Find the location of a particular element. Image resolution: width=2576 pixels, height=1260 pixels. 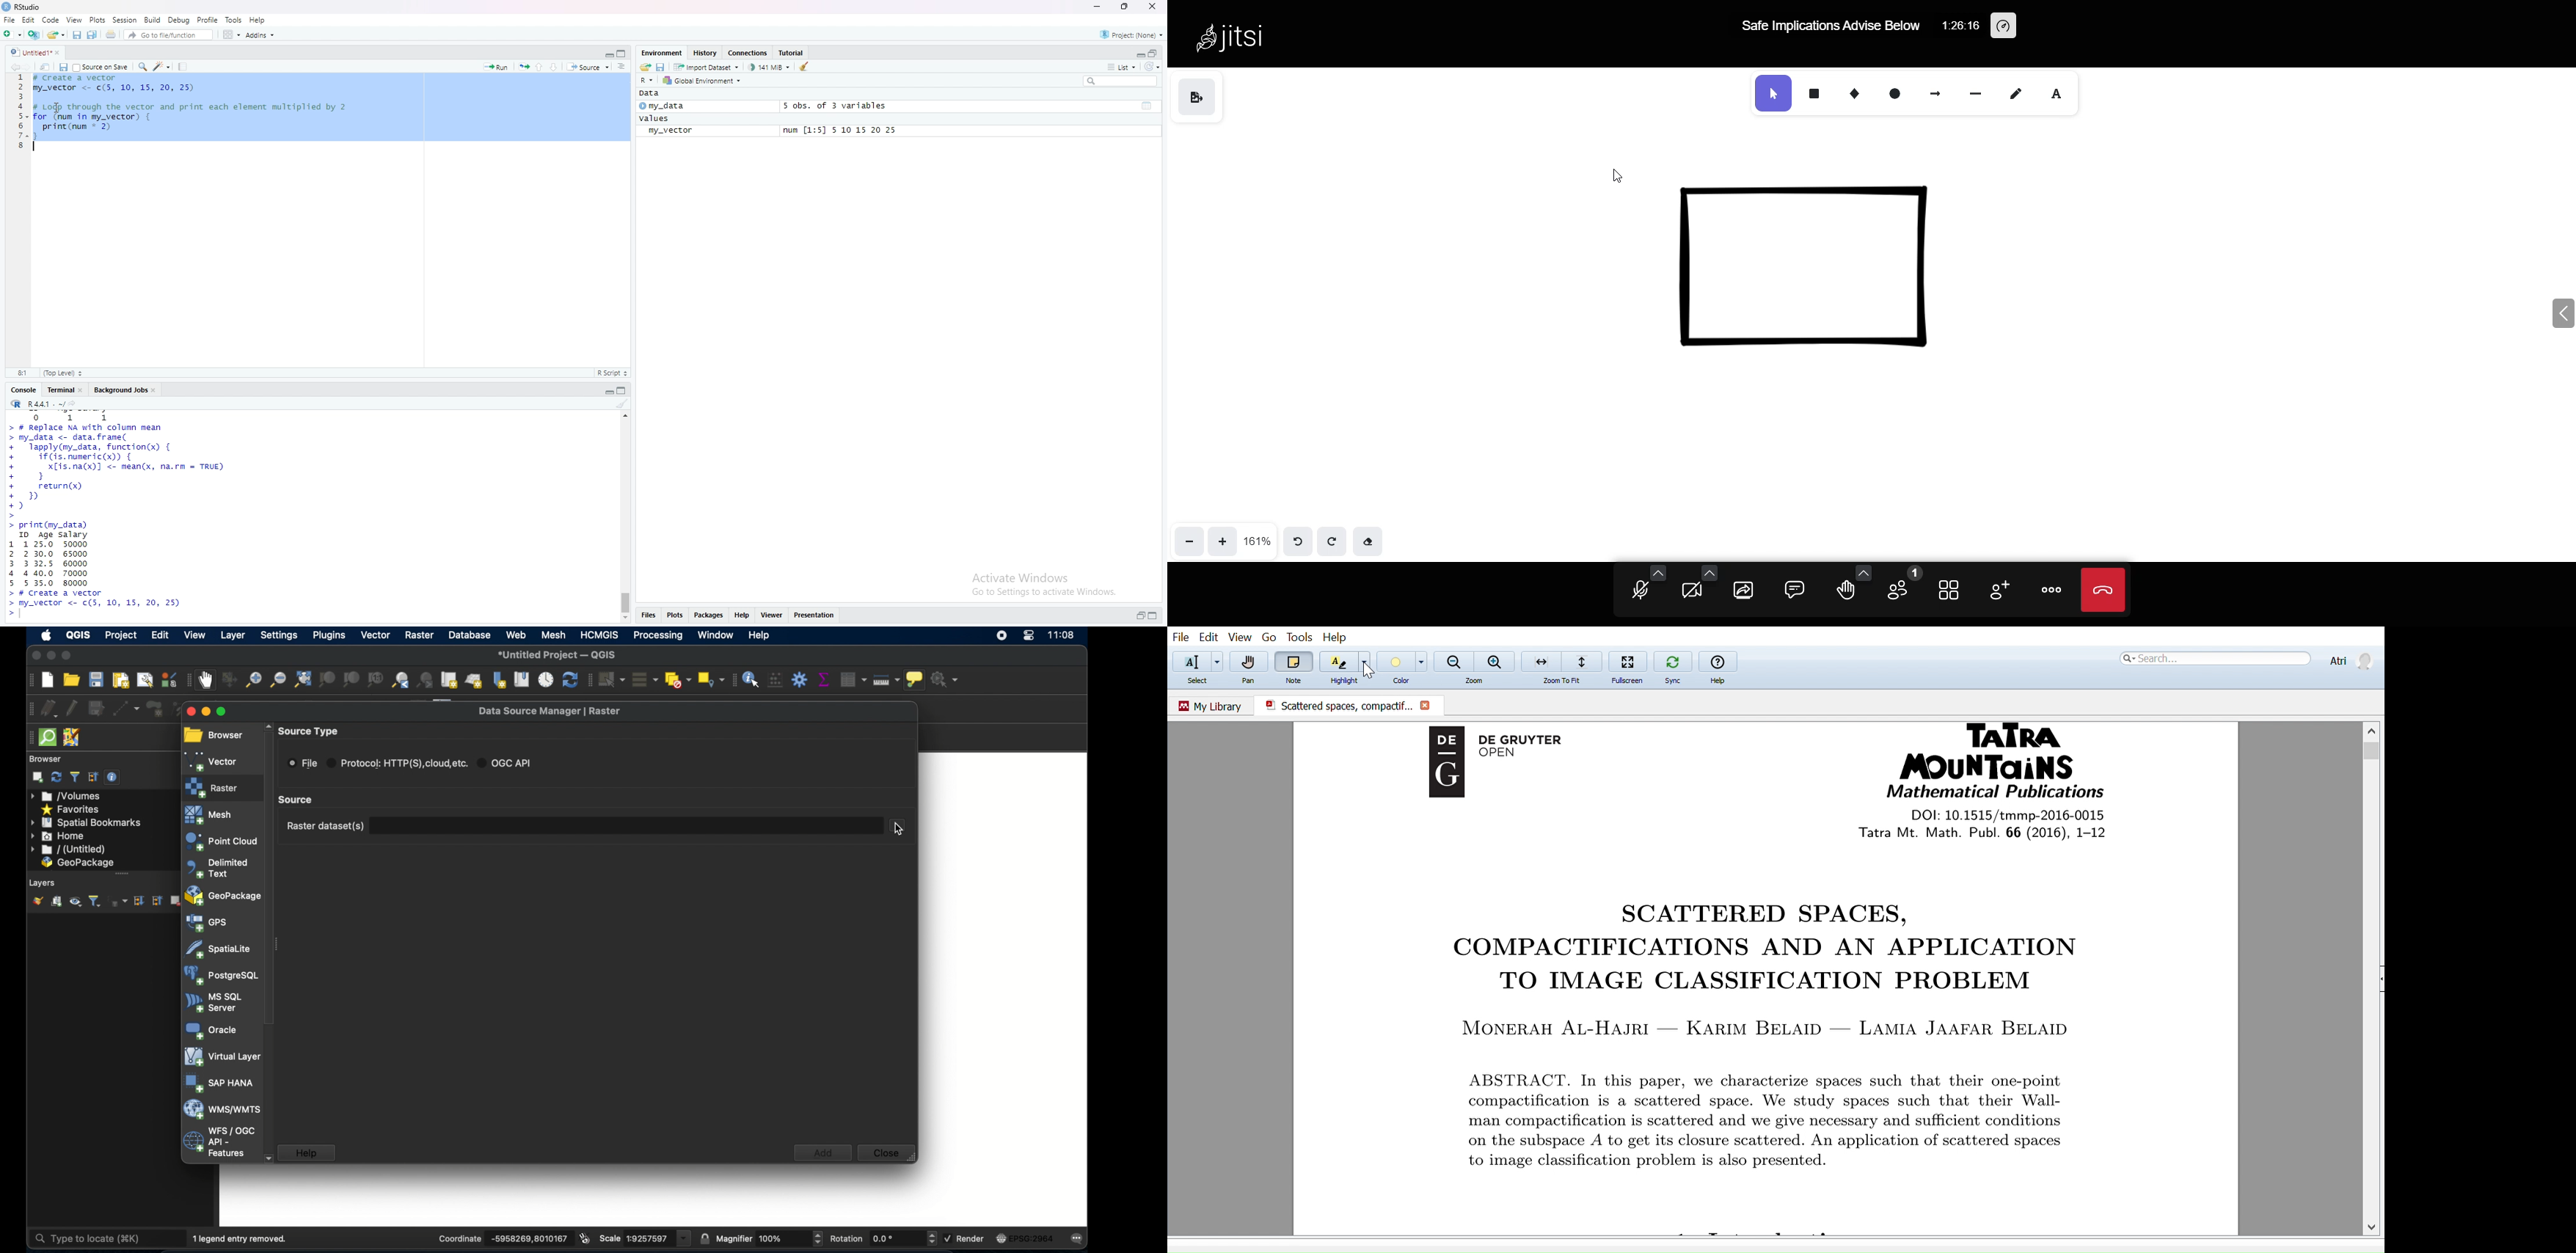

code tools is located at coordinates (162, 67).